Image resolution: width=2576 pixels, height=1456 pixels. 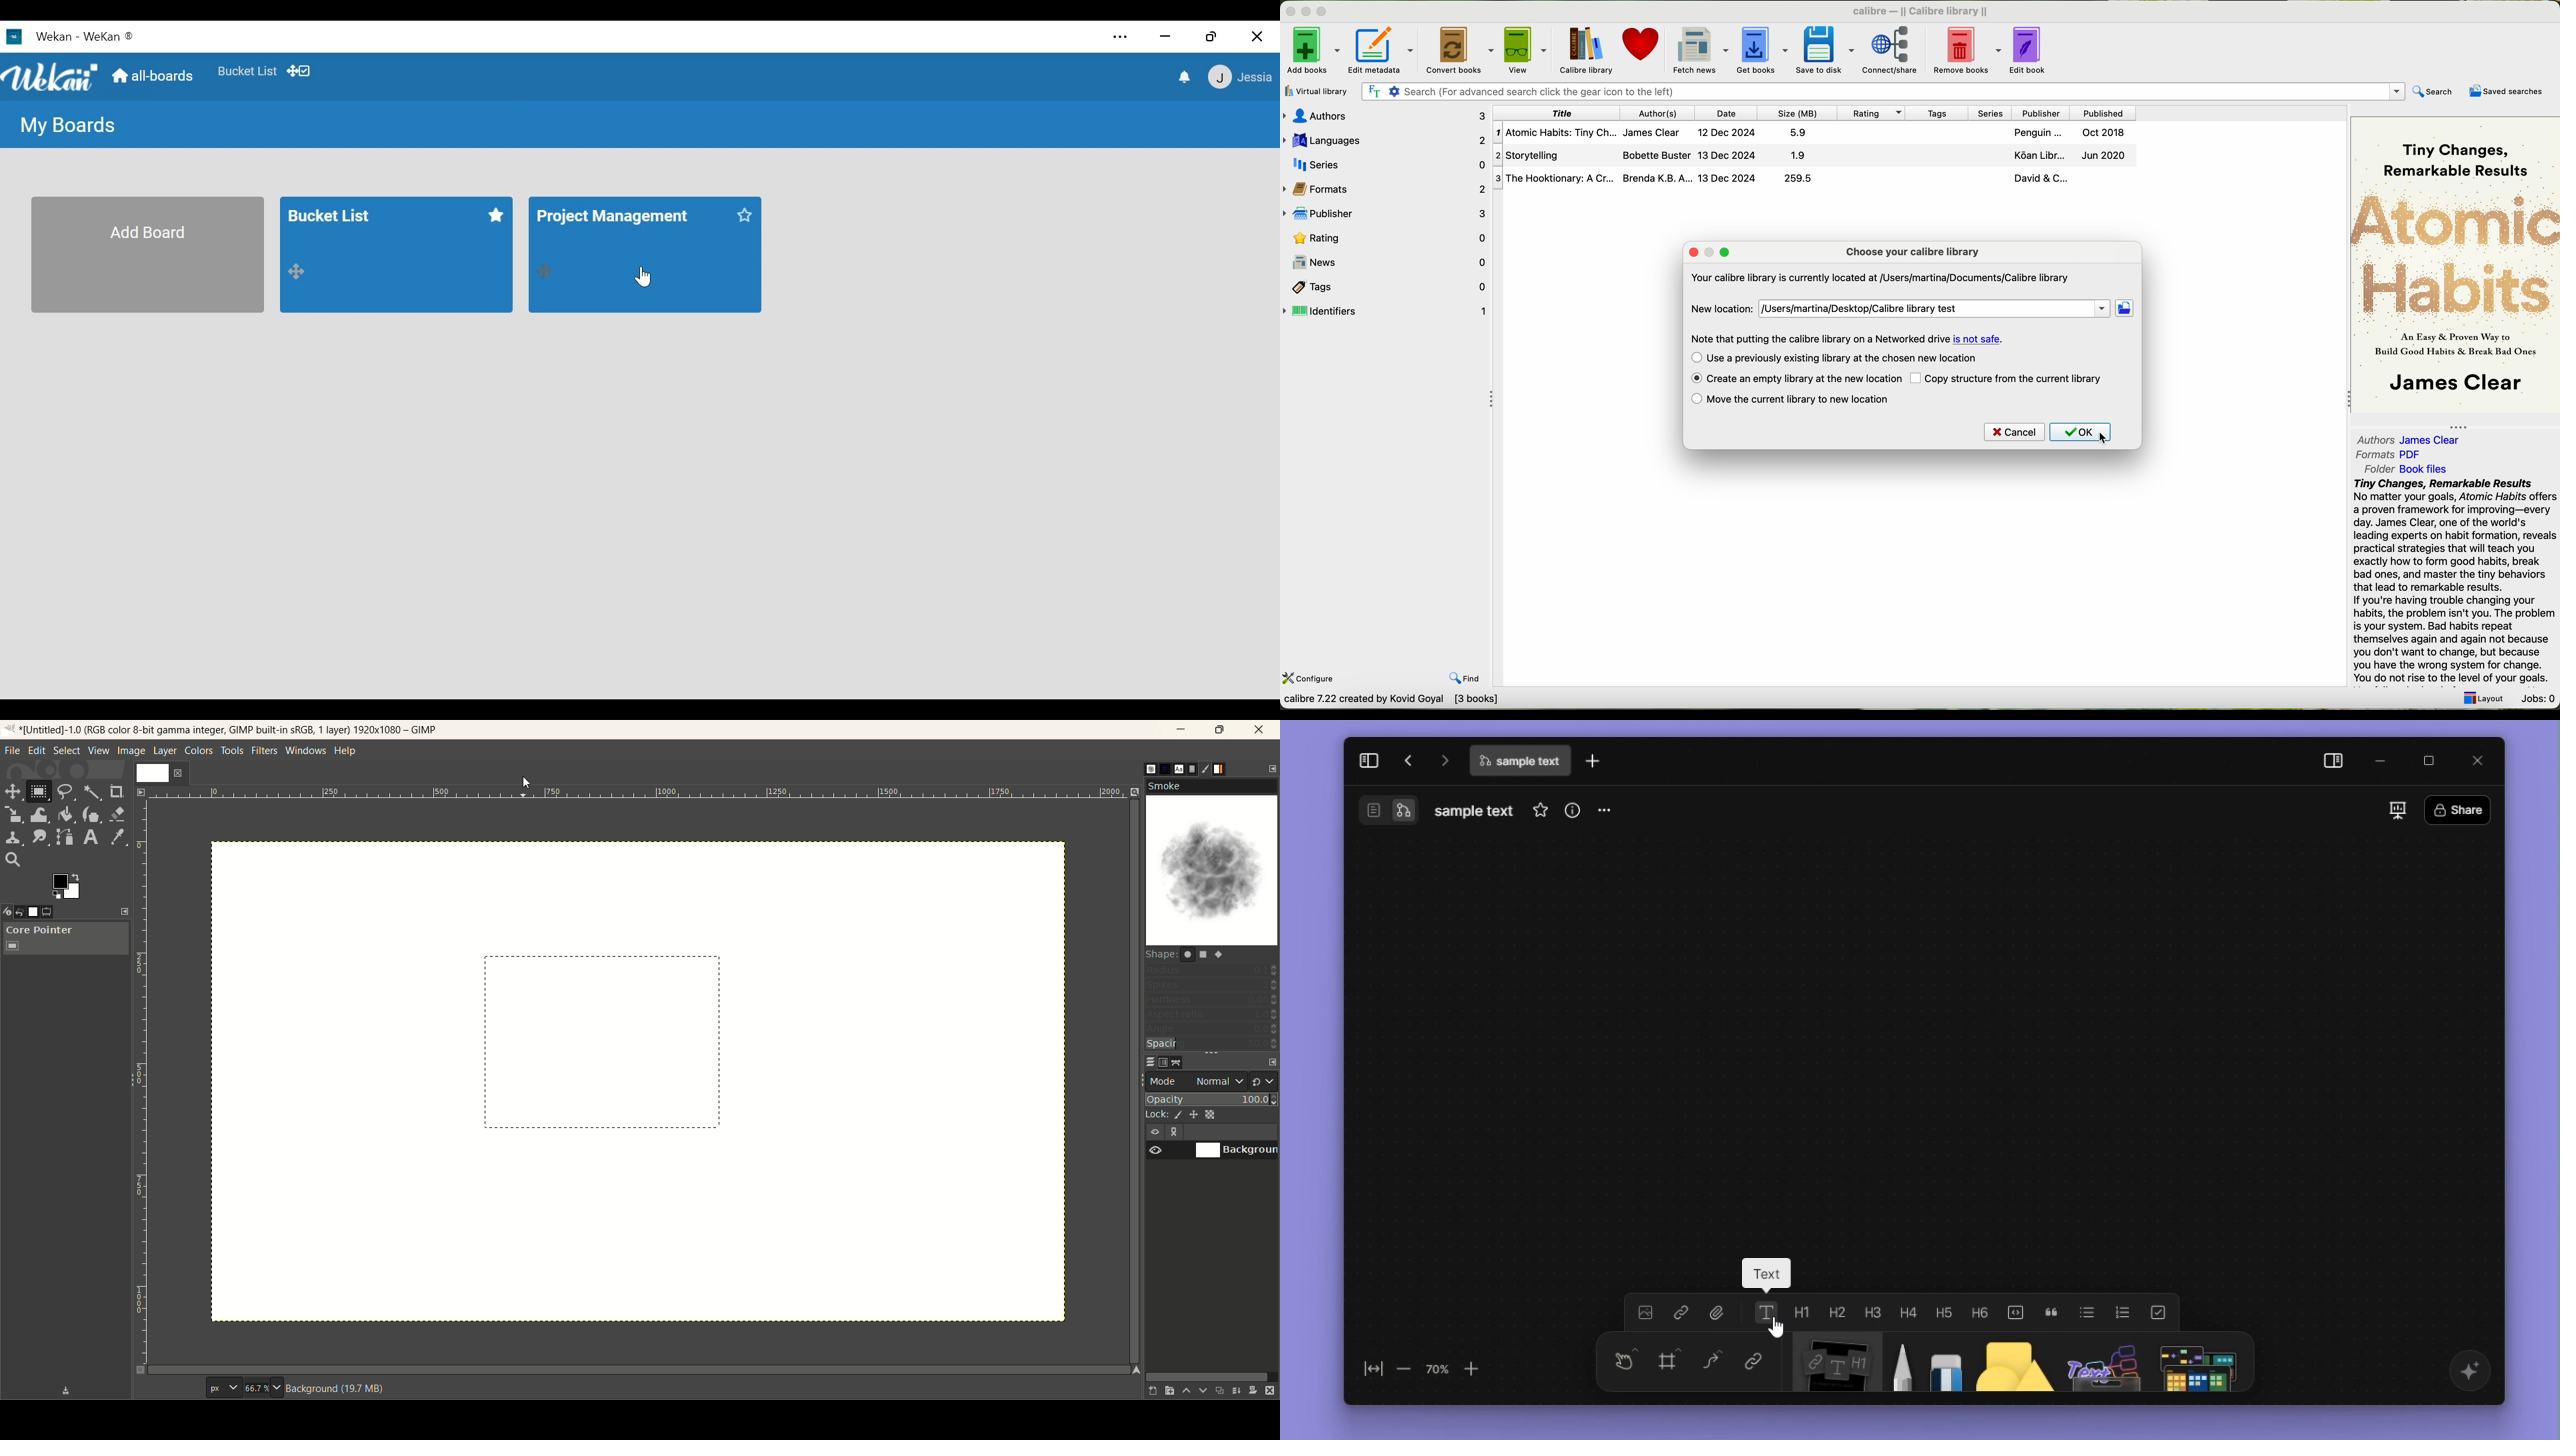 I want to click on open location, so click(x=2125, y=309).